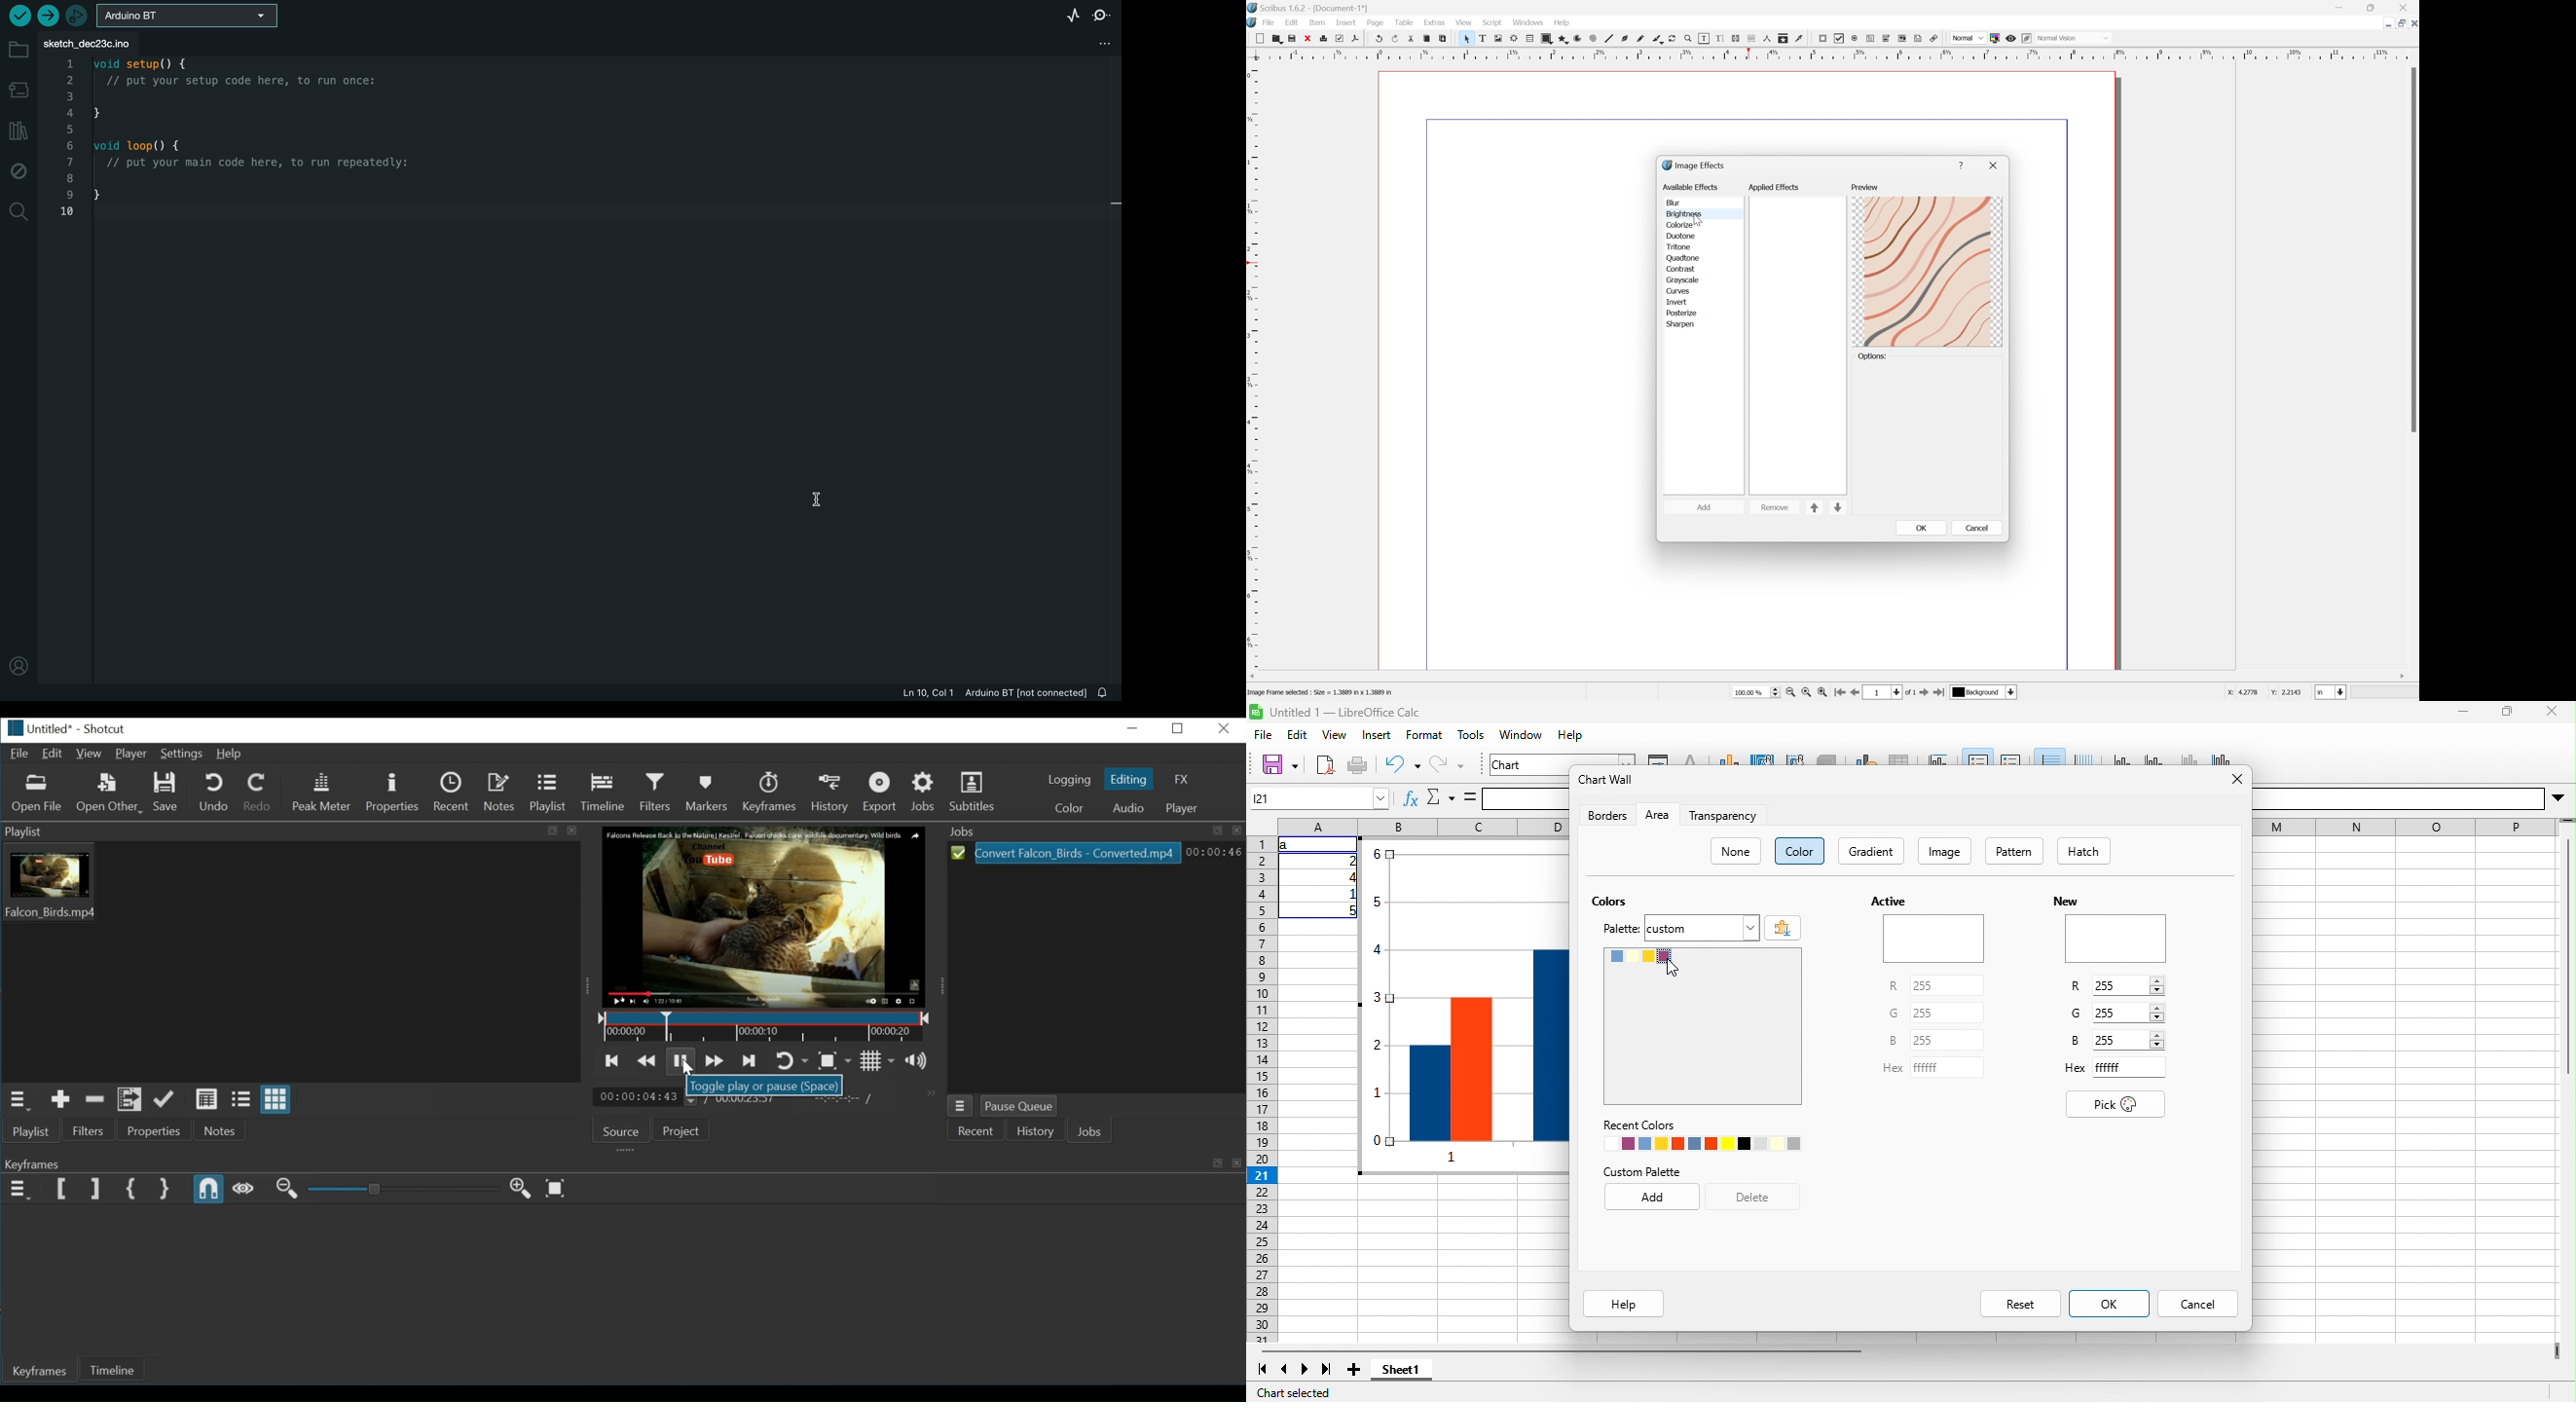 Image resolution: width=2576 pixels, height=1428 pixels. Describe the element at coordinates (1978, 756) in the screenshot. I see `legend on/off` at that location.